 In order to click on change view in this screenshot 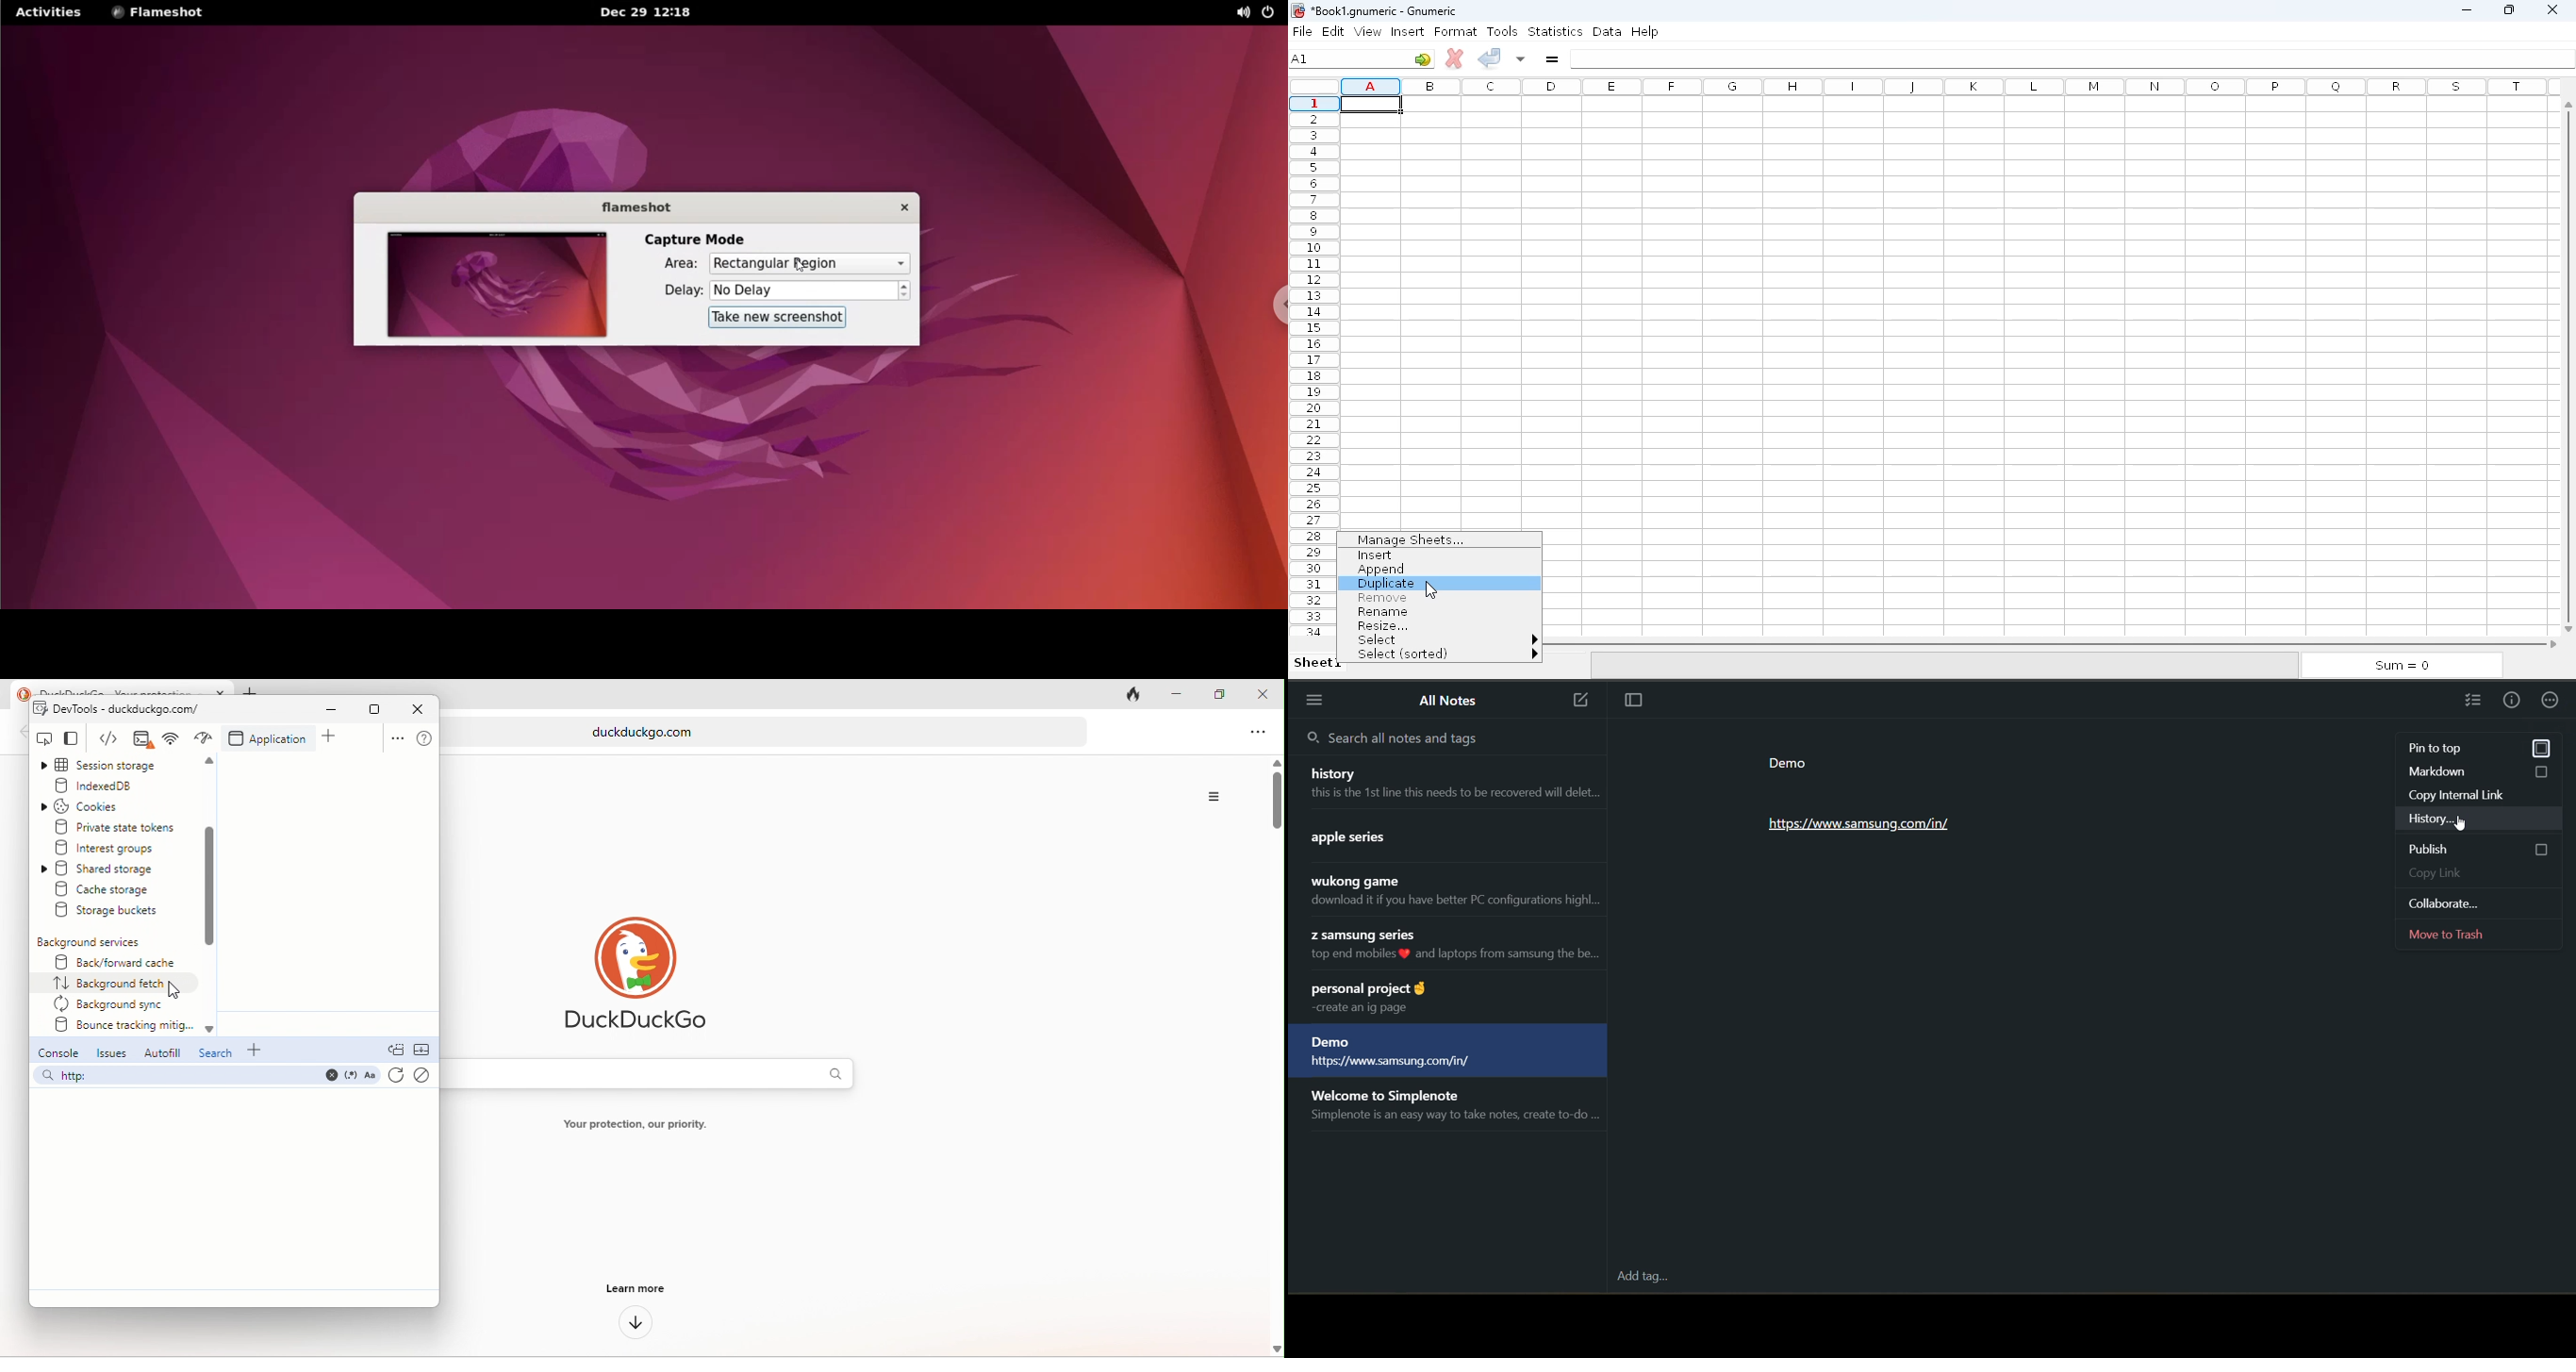, I will do `click(79, 740)`.